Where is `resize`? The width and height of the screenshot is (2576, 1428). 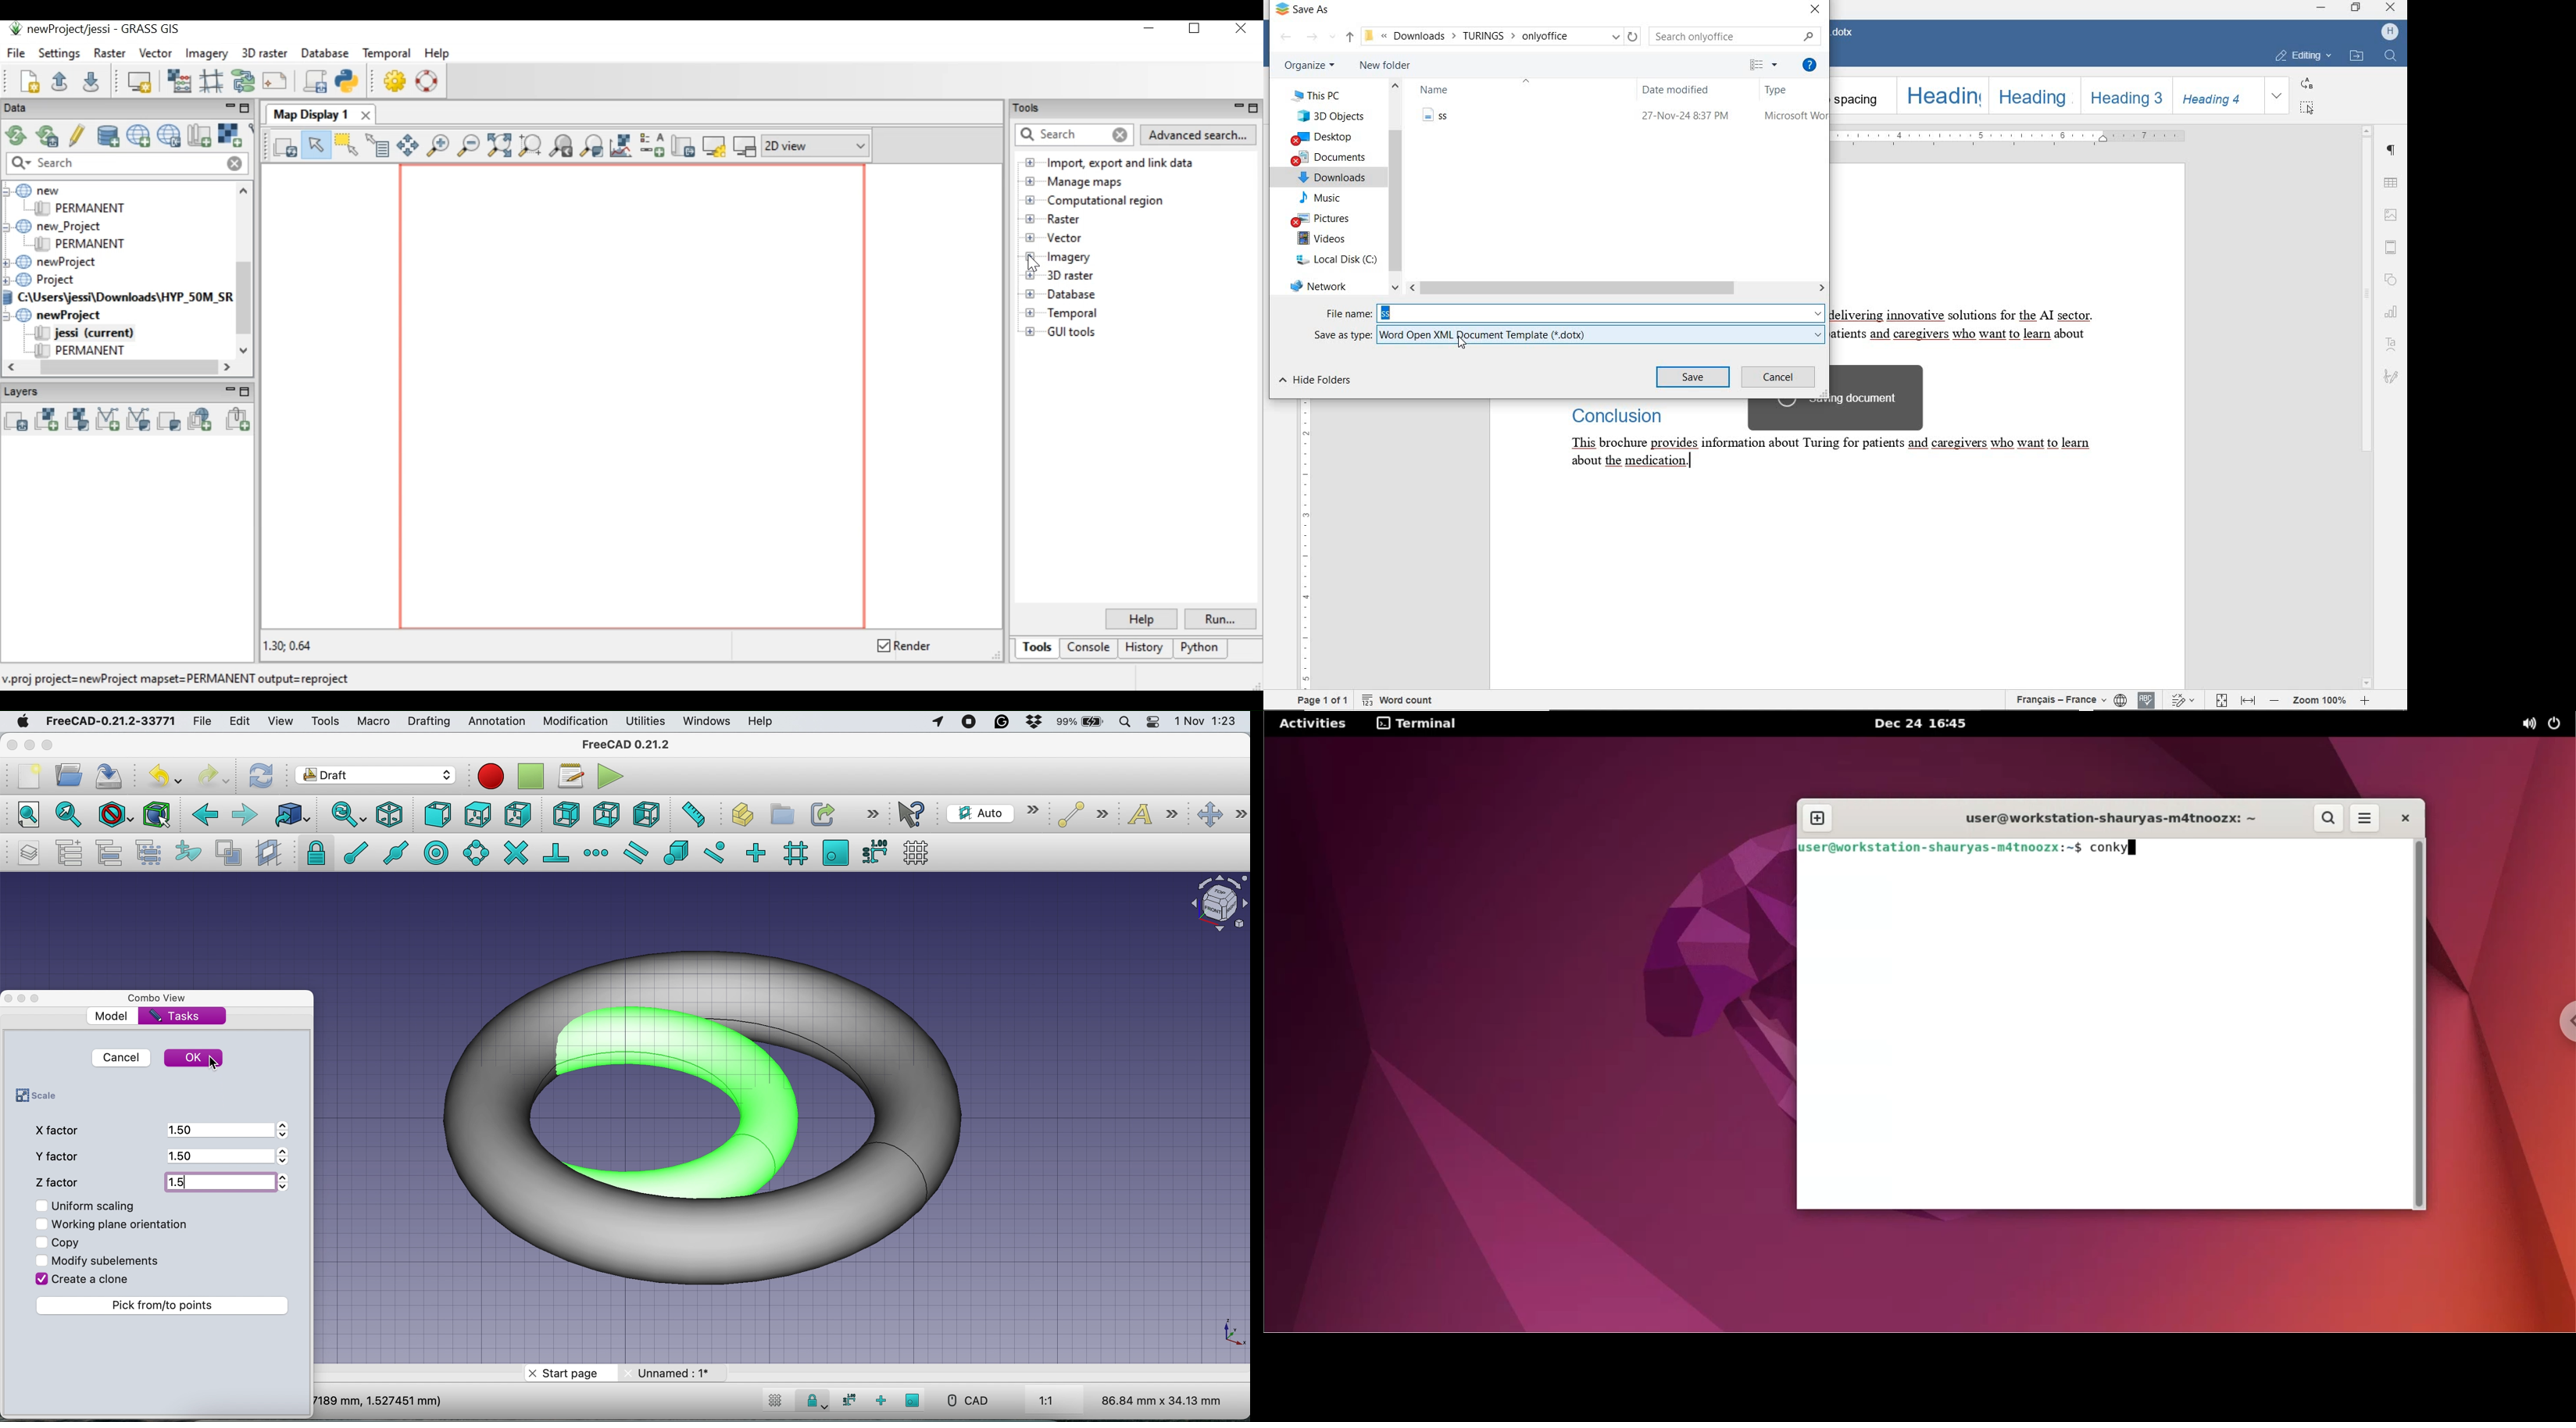 resize is located at coordinates (1824, 395).